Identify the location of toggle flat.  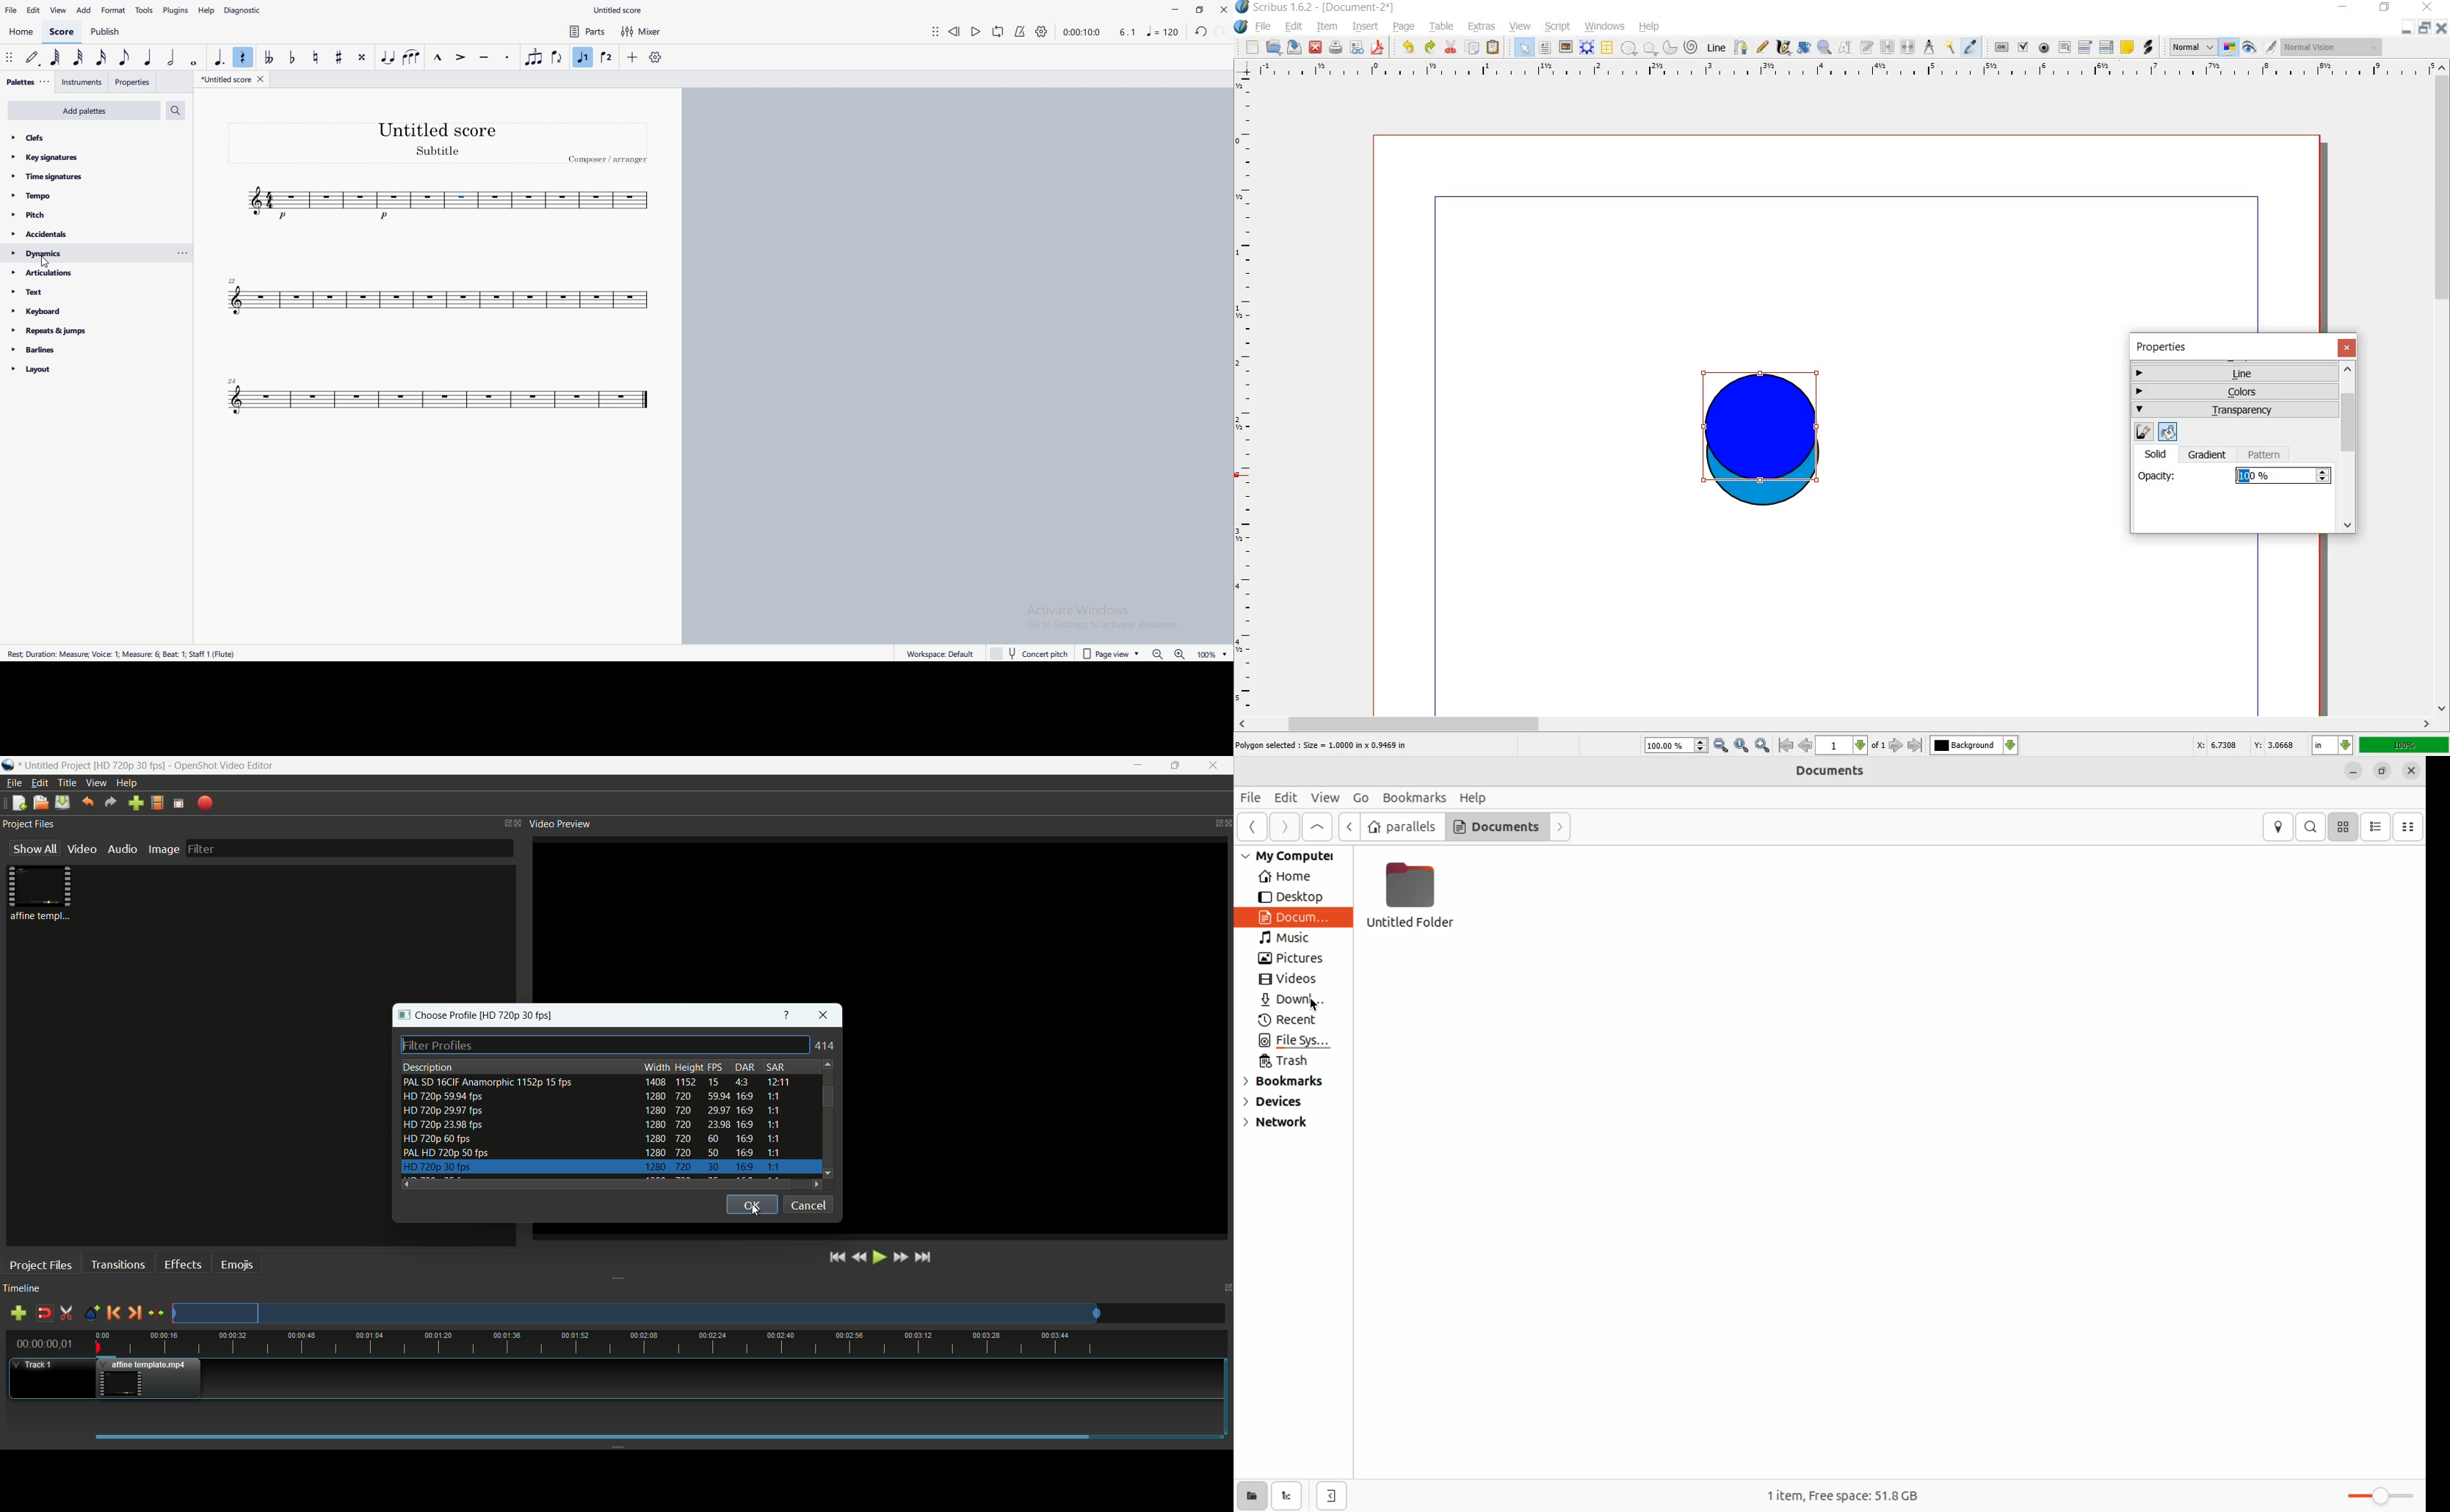
(294, 57).